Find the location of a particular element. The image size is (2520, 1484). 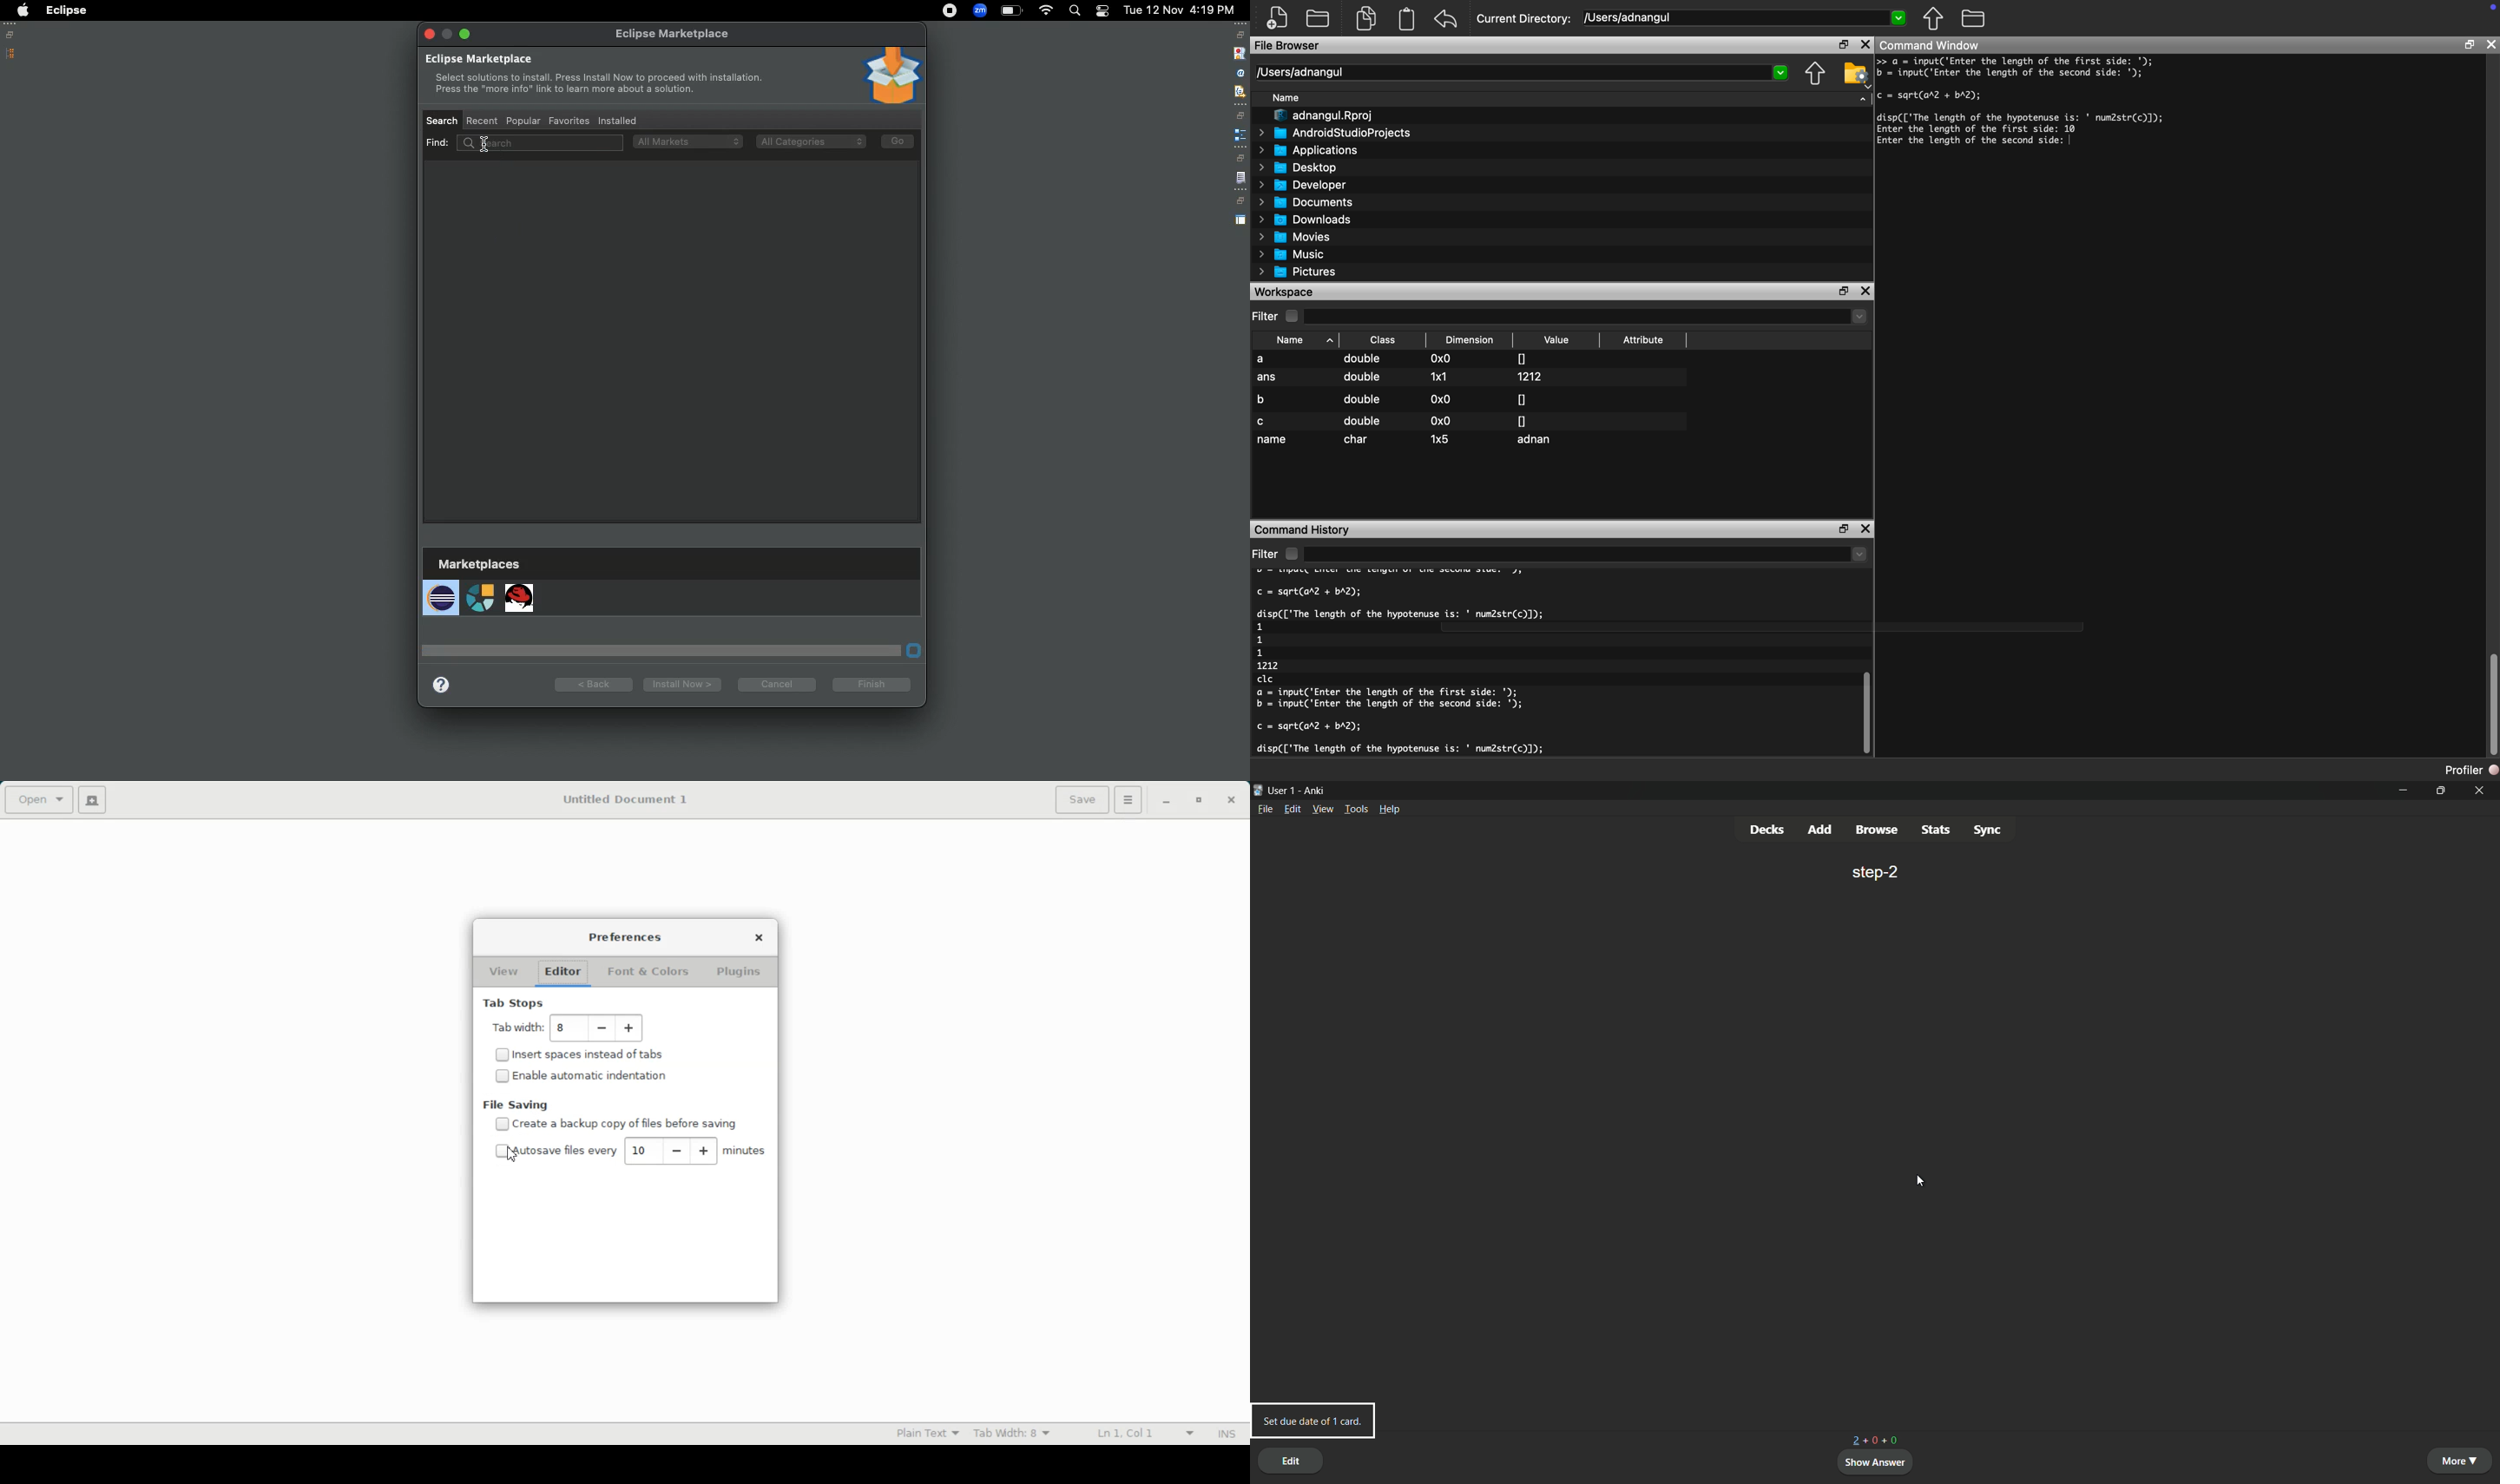

Save  is located at coordinates (1082, 800).